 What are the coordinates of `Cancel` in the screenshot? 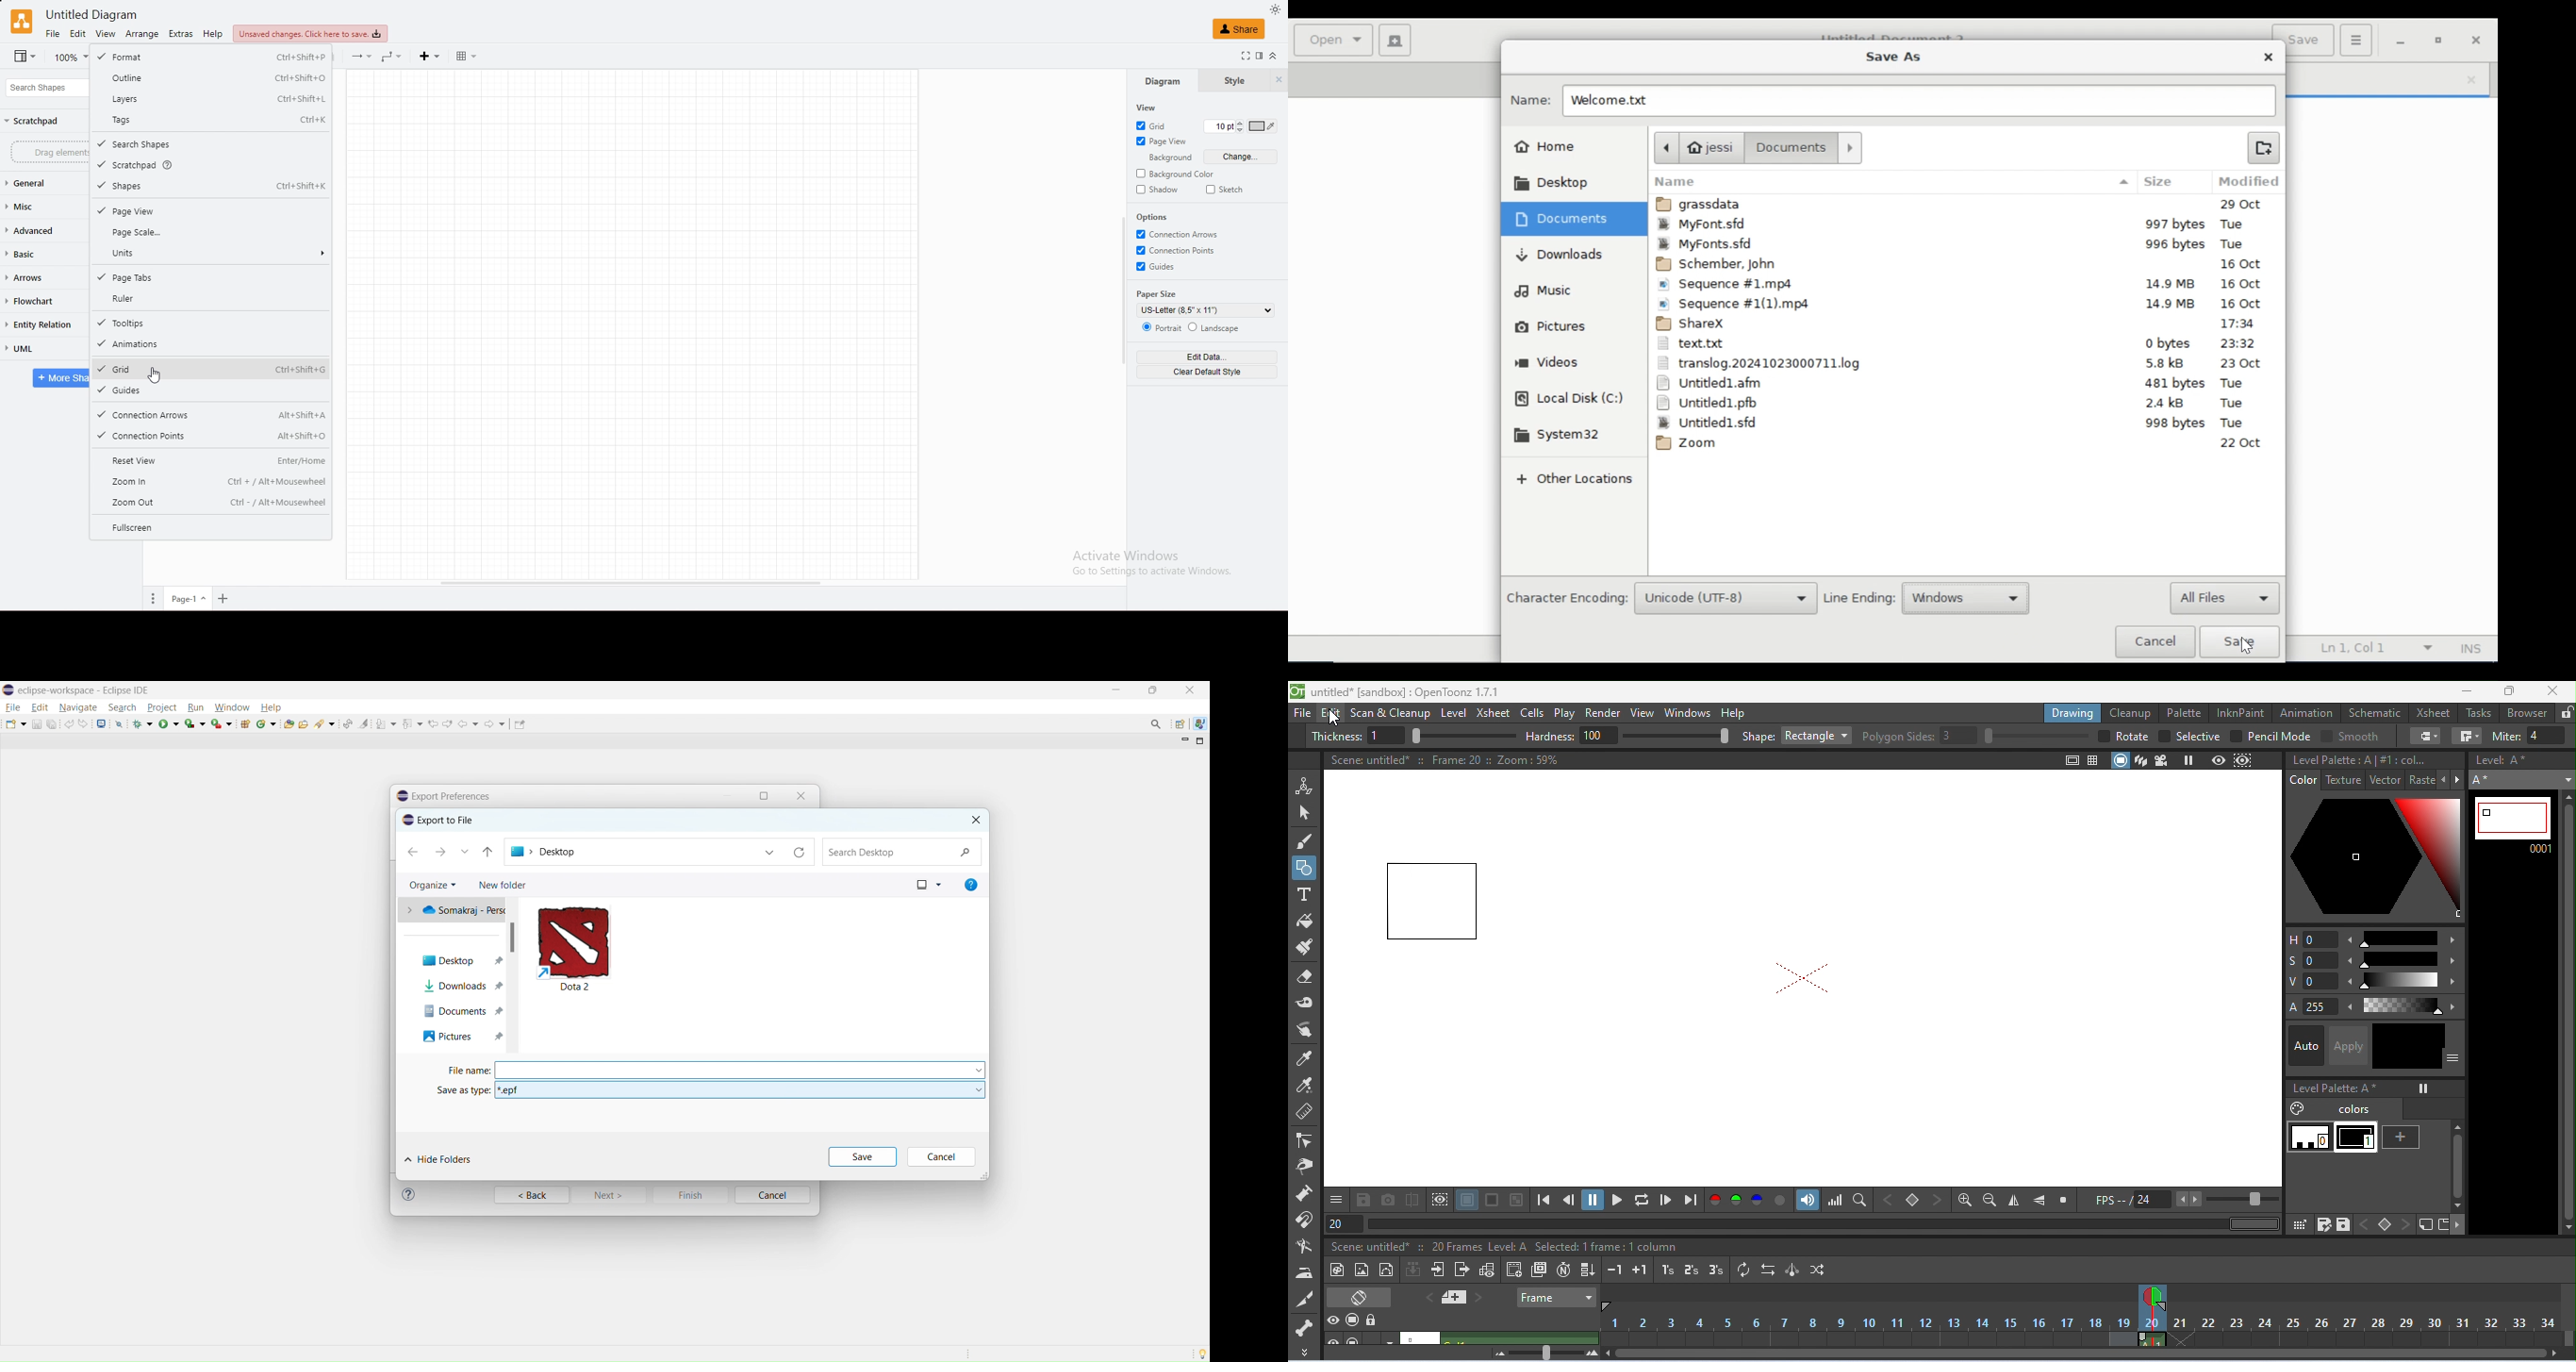 It's located at (774, 1195).